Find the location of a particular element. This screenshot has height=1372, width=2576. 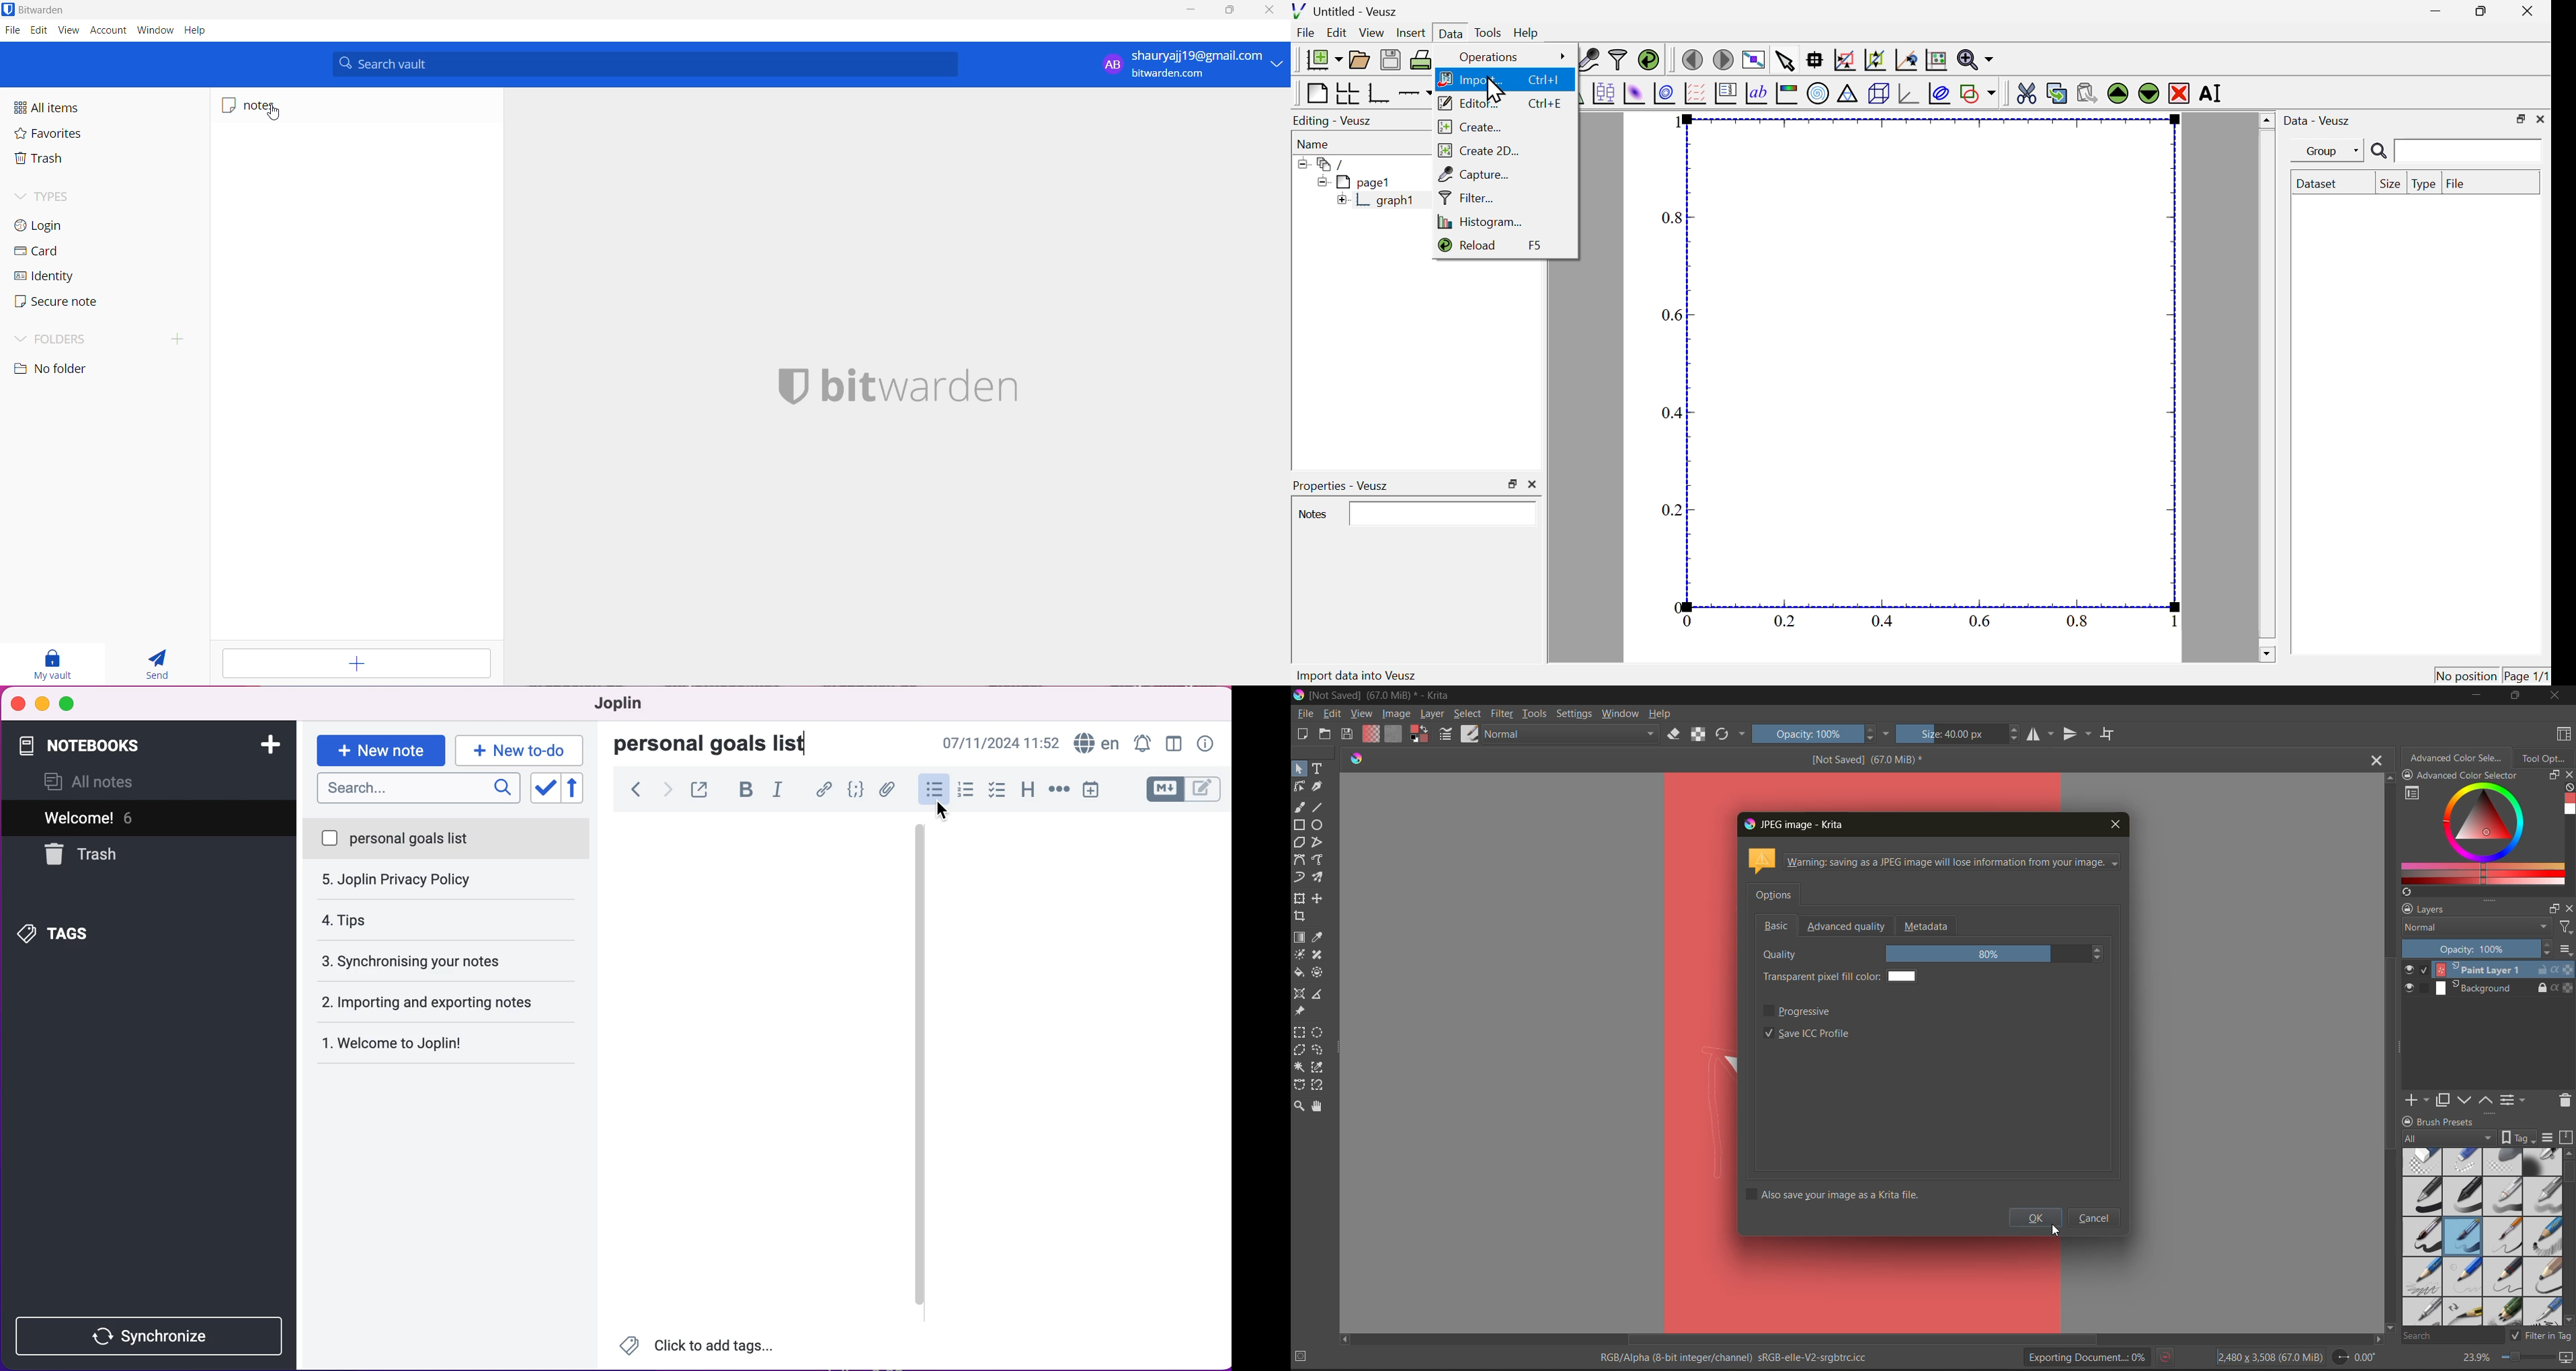

cursor is located at coordinates (945, 809).